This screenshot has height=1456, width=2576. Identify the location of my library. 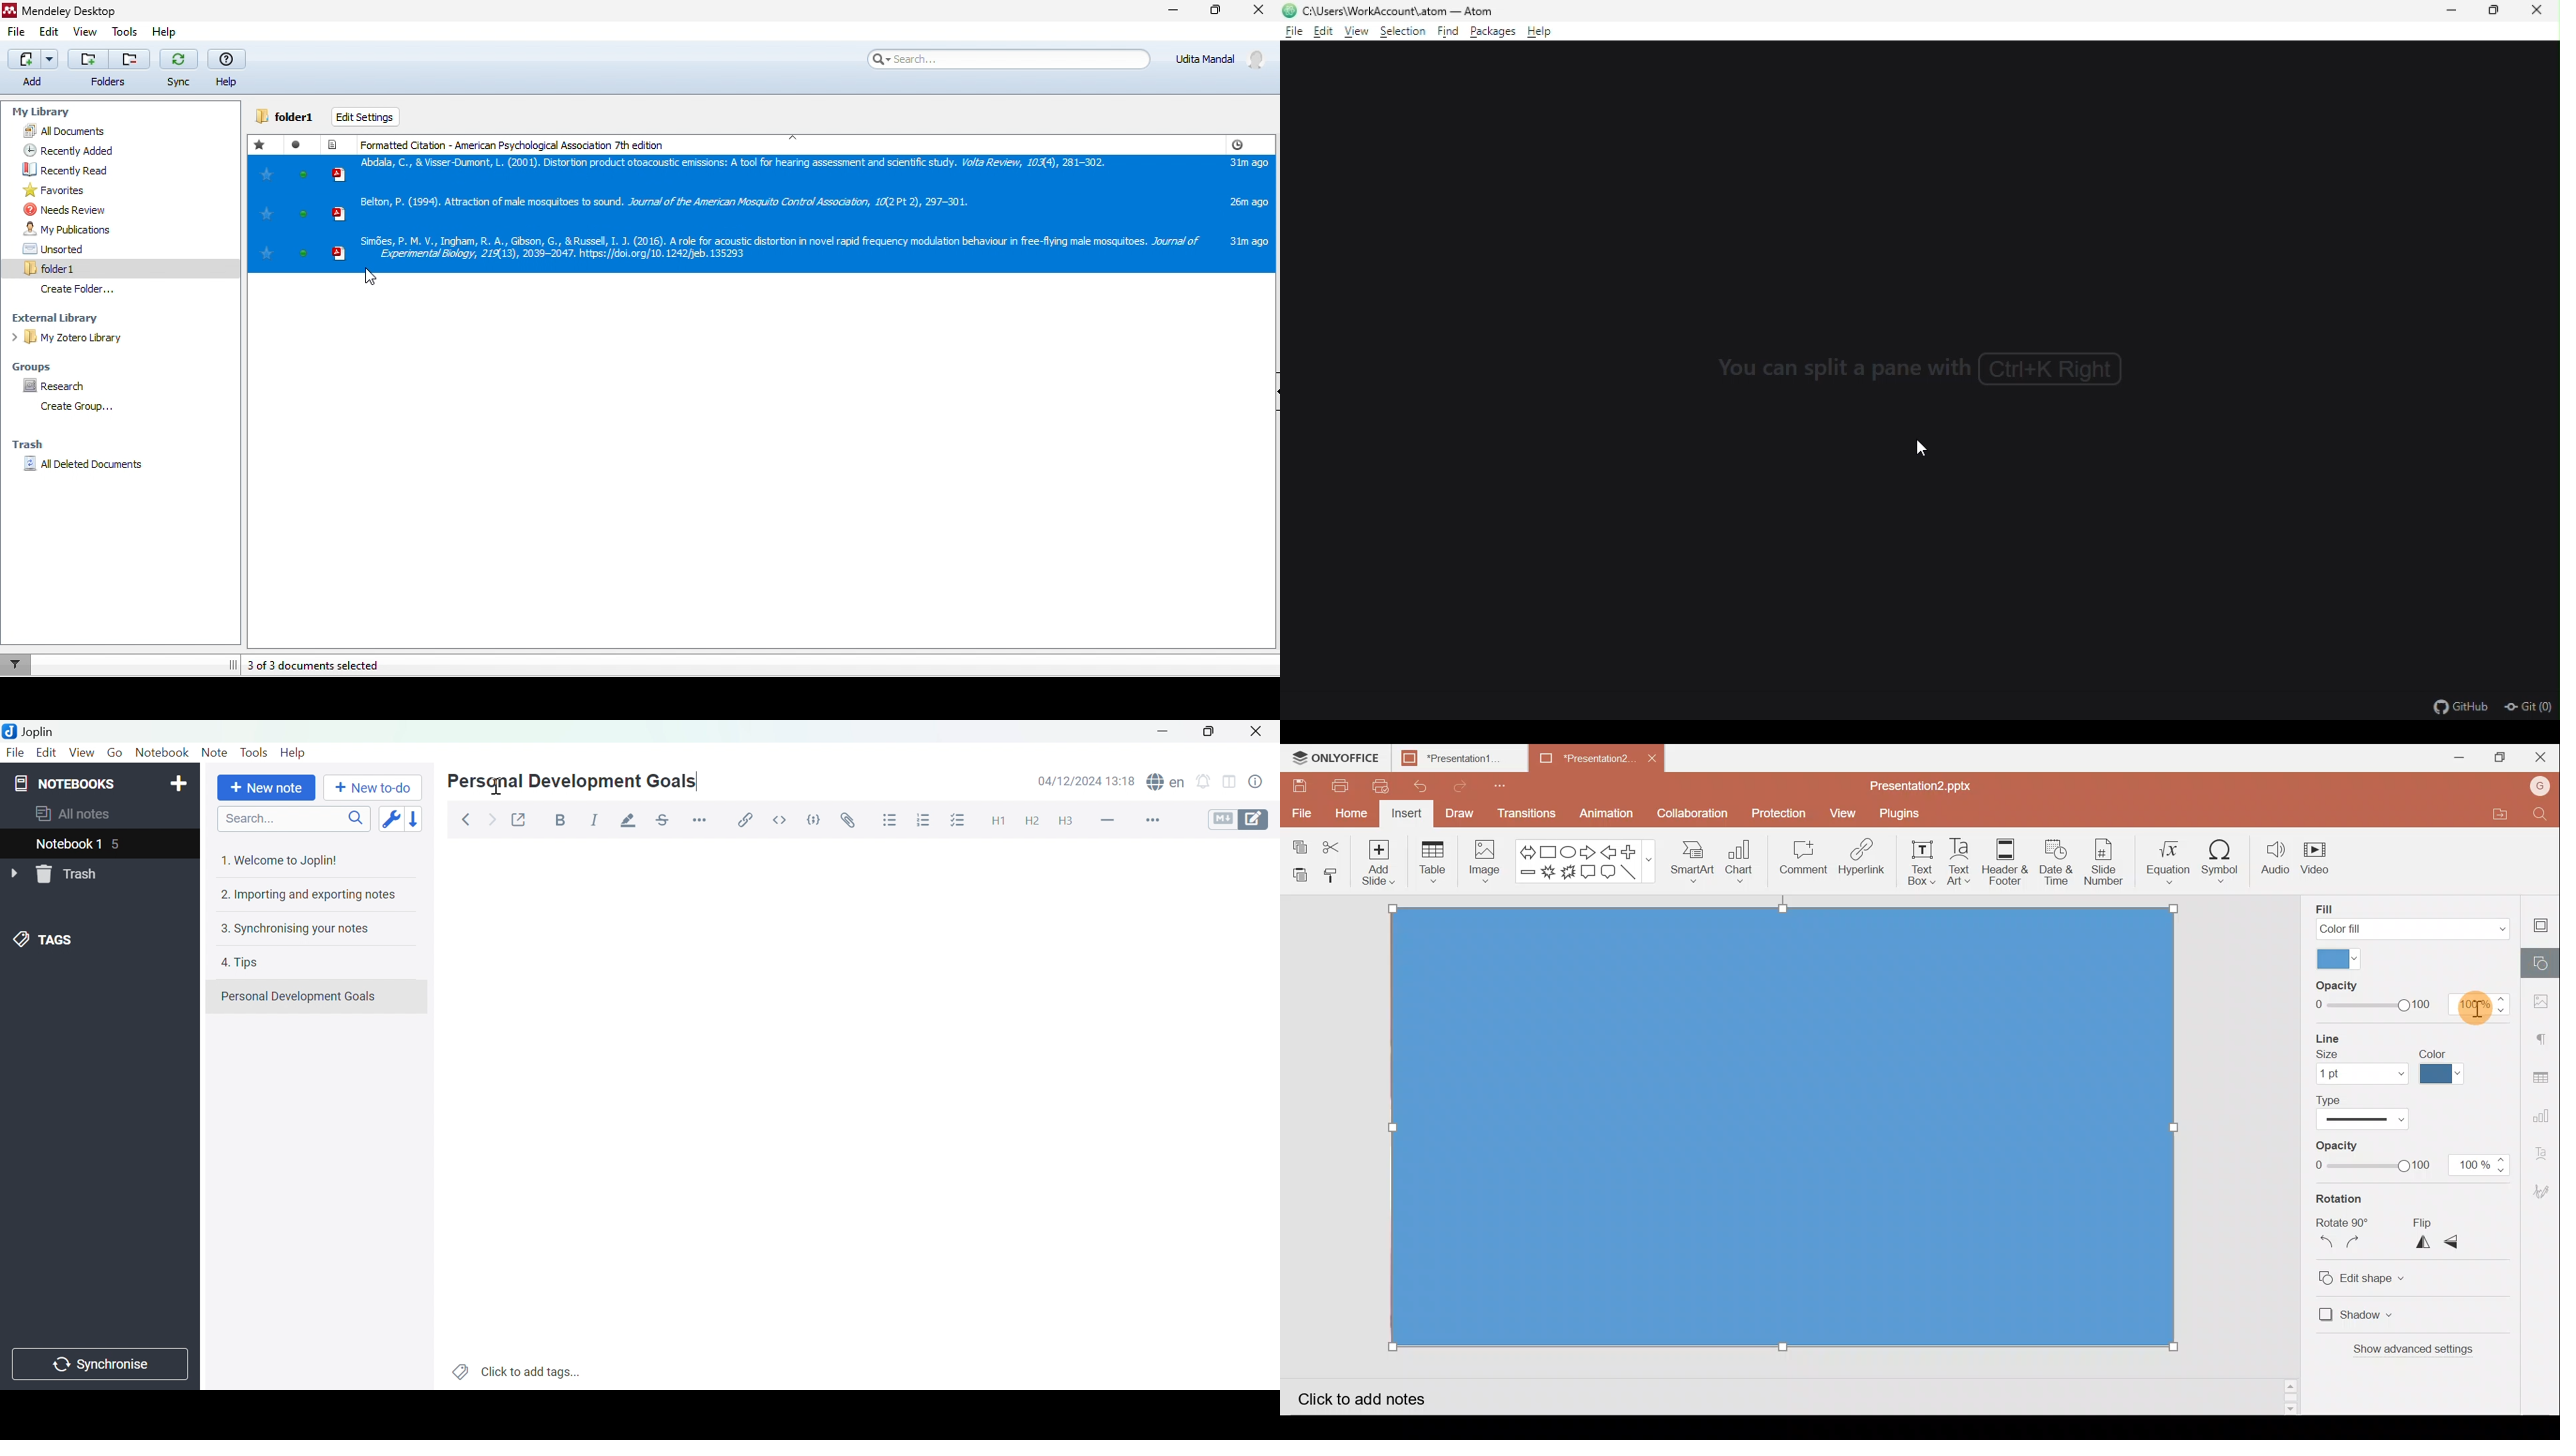
(84, 113).